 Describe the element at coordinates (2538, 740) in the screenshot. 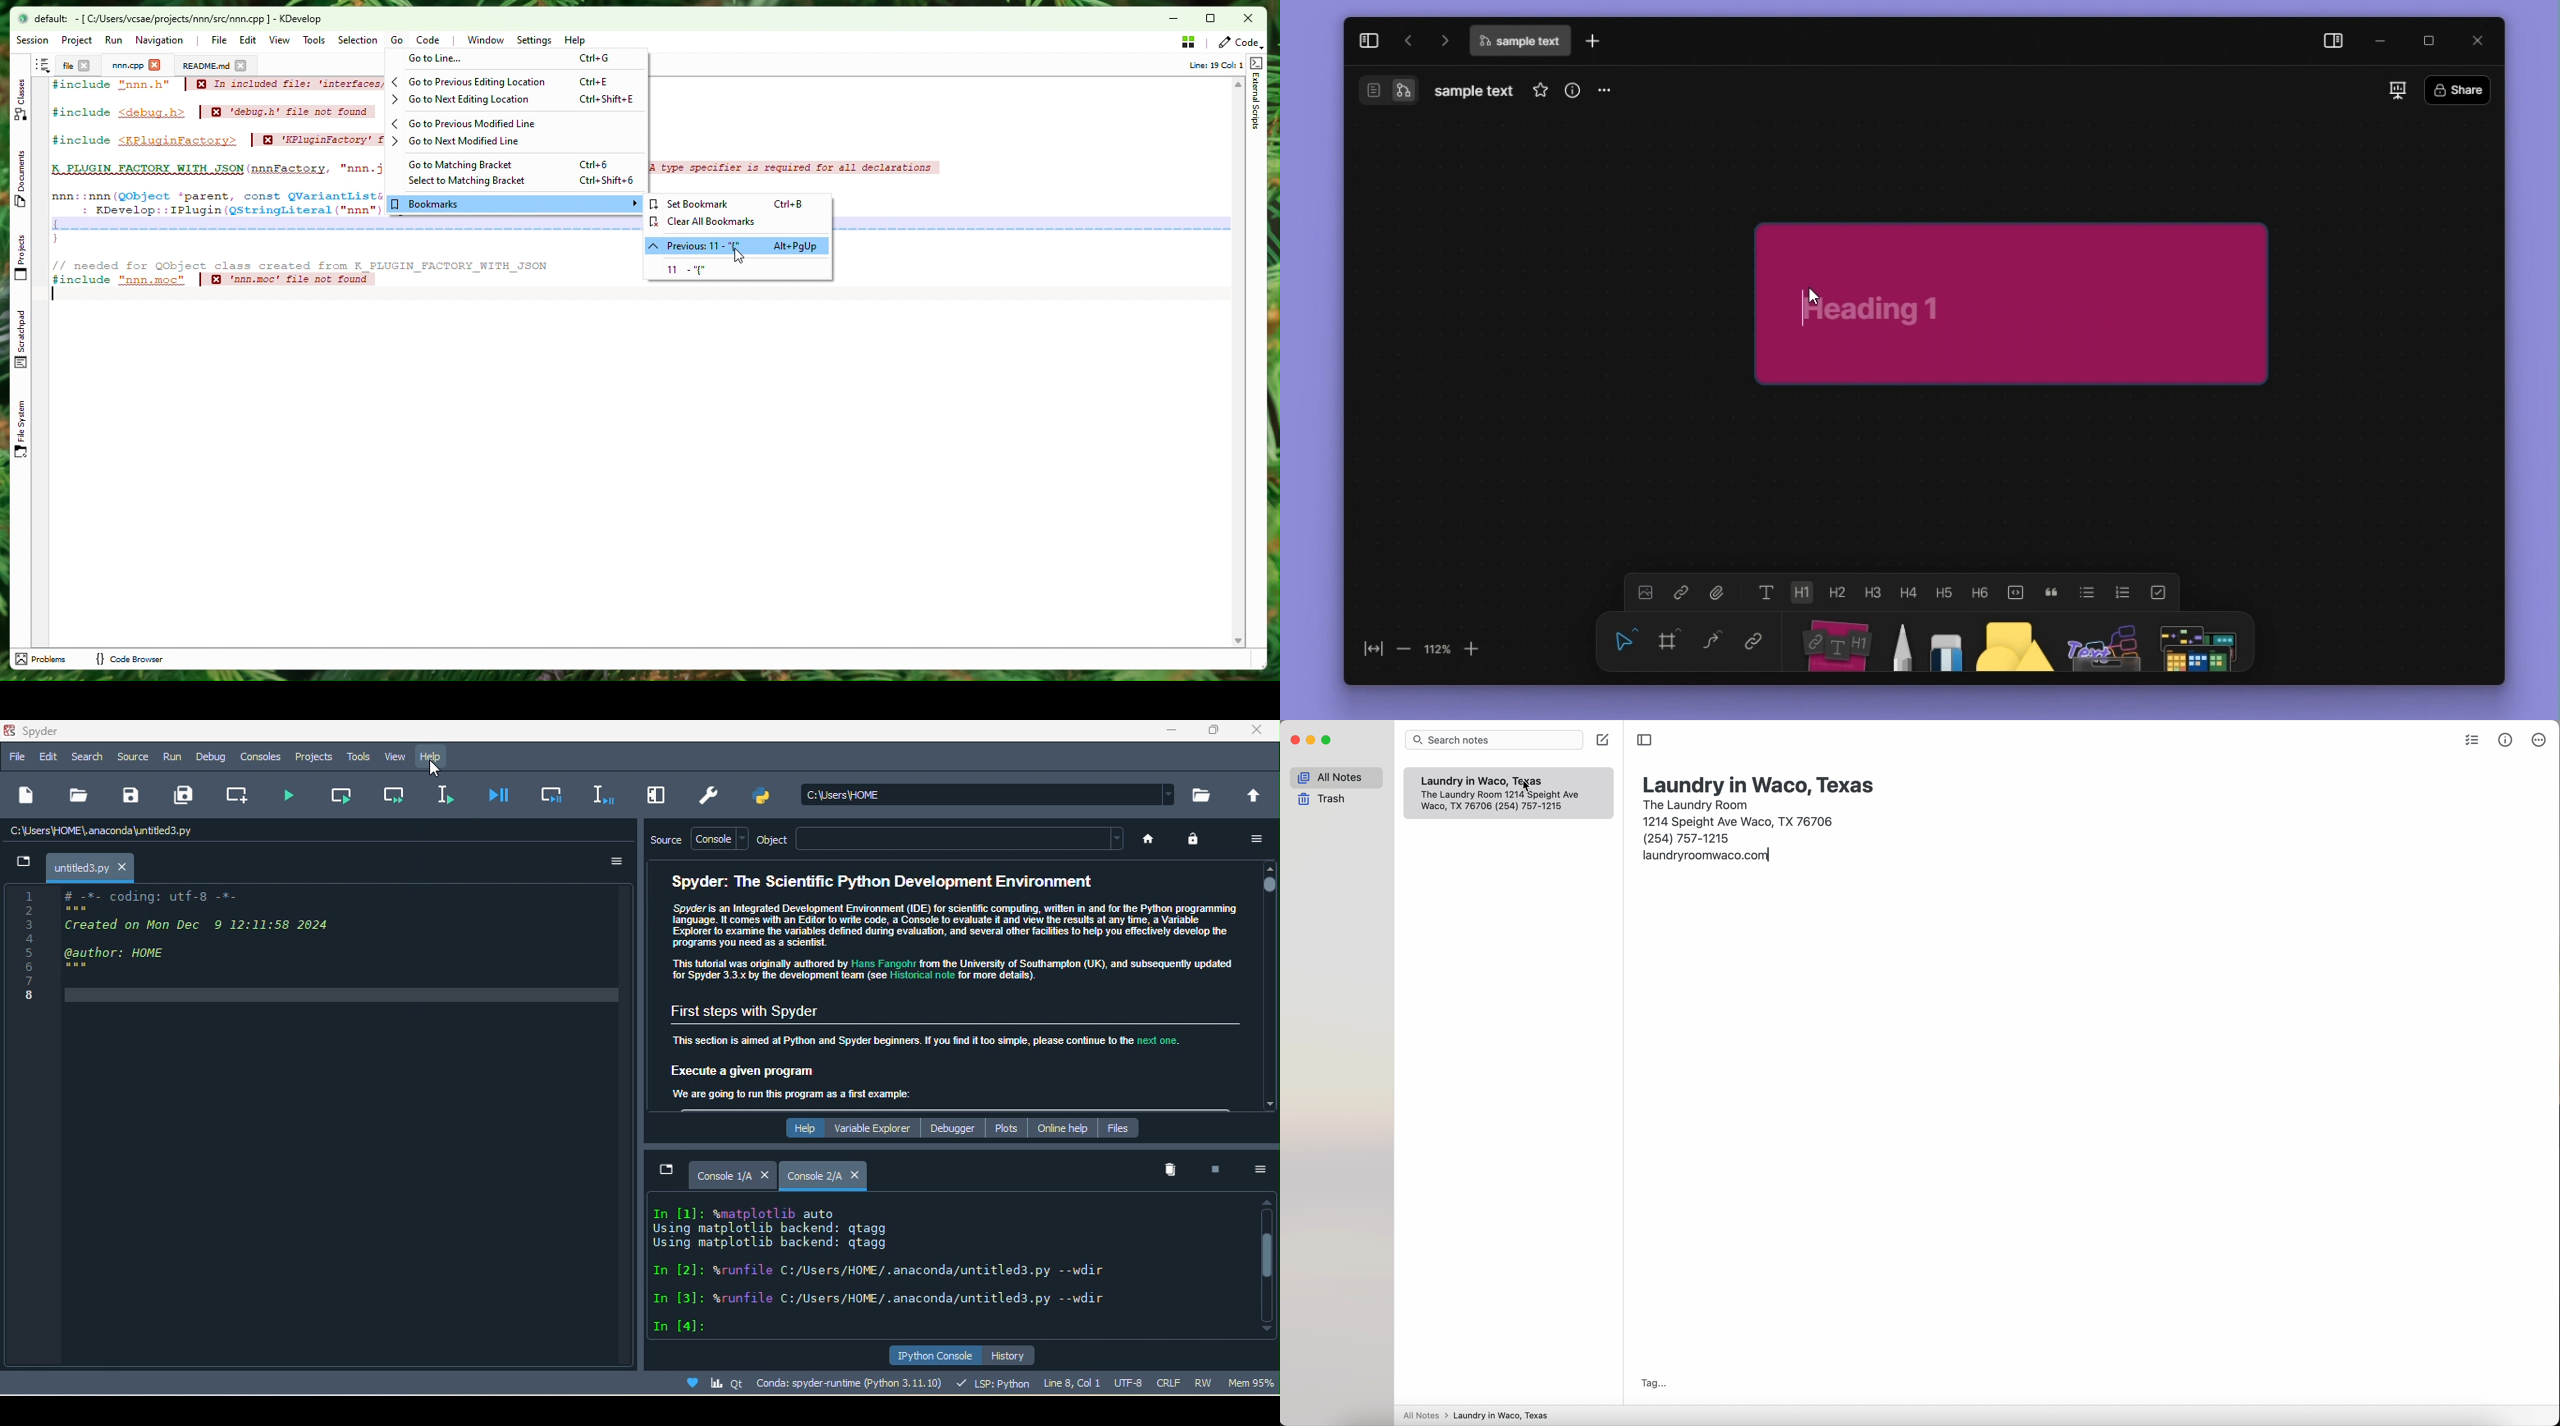

I see `more options` at that location.